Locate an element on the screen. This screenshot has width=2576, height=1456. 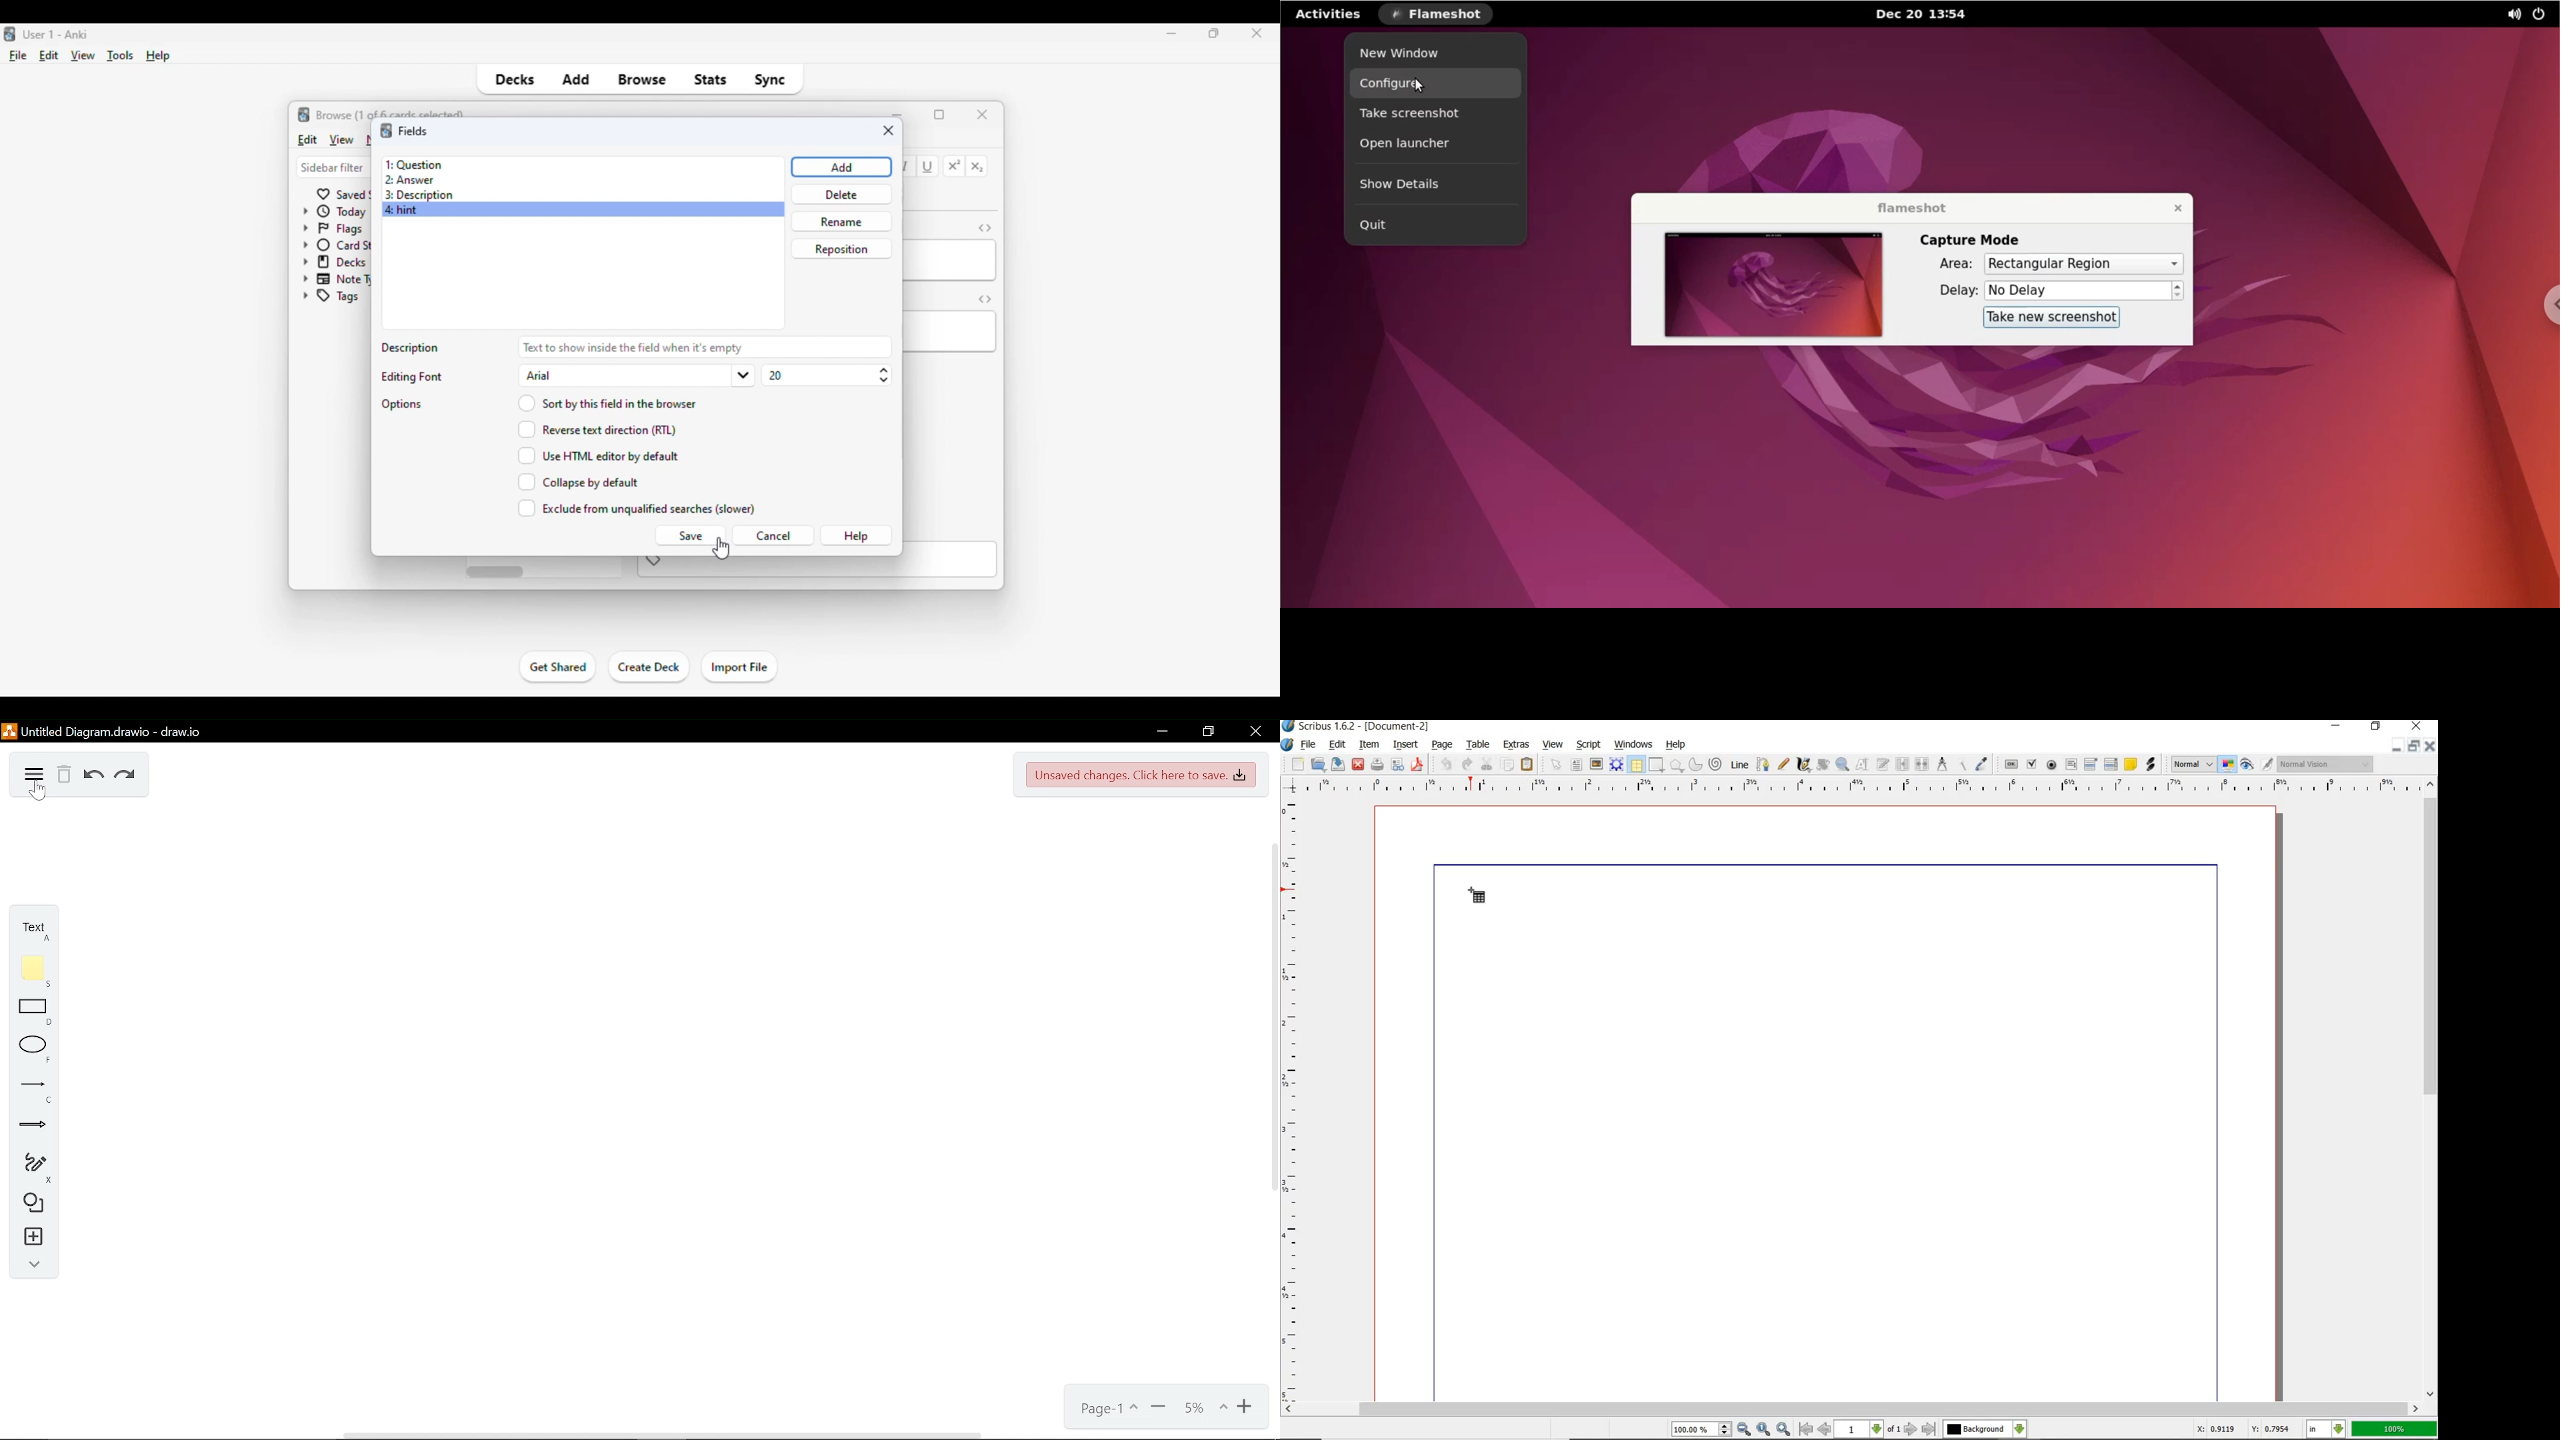
reposition is located at coordinates (841, 248).